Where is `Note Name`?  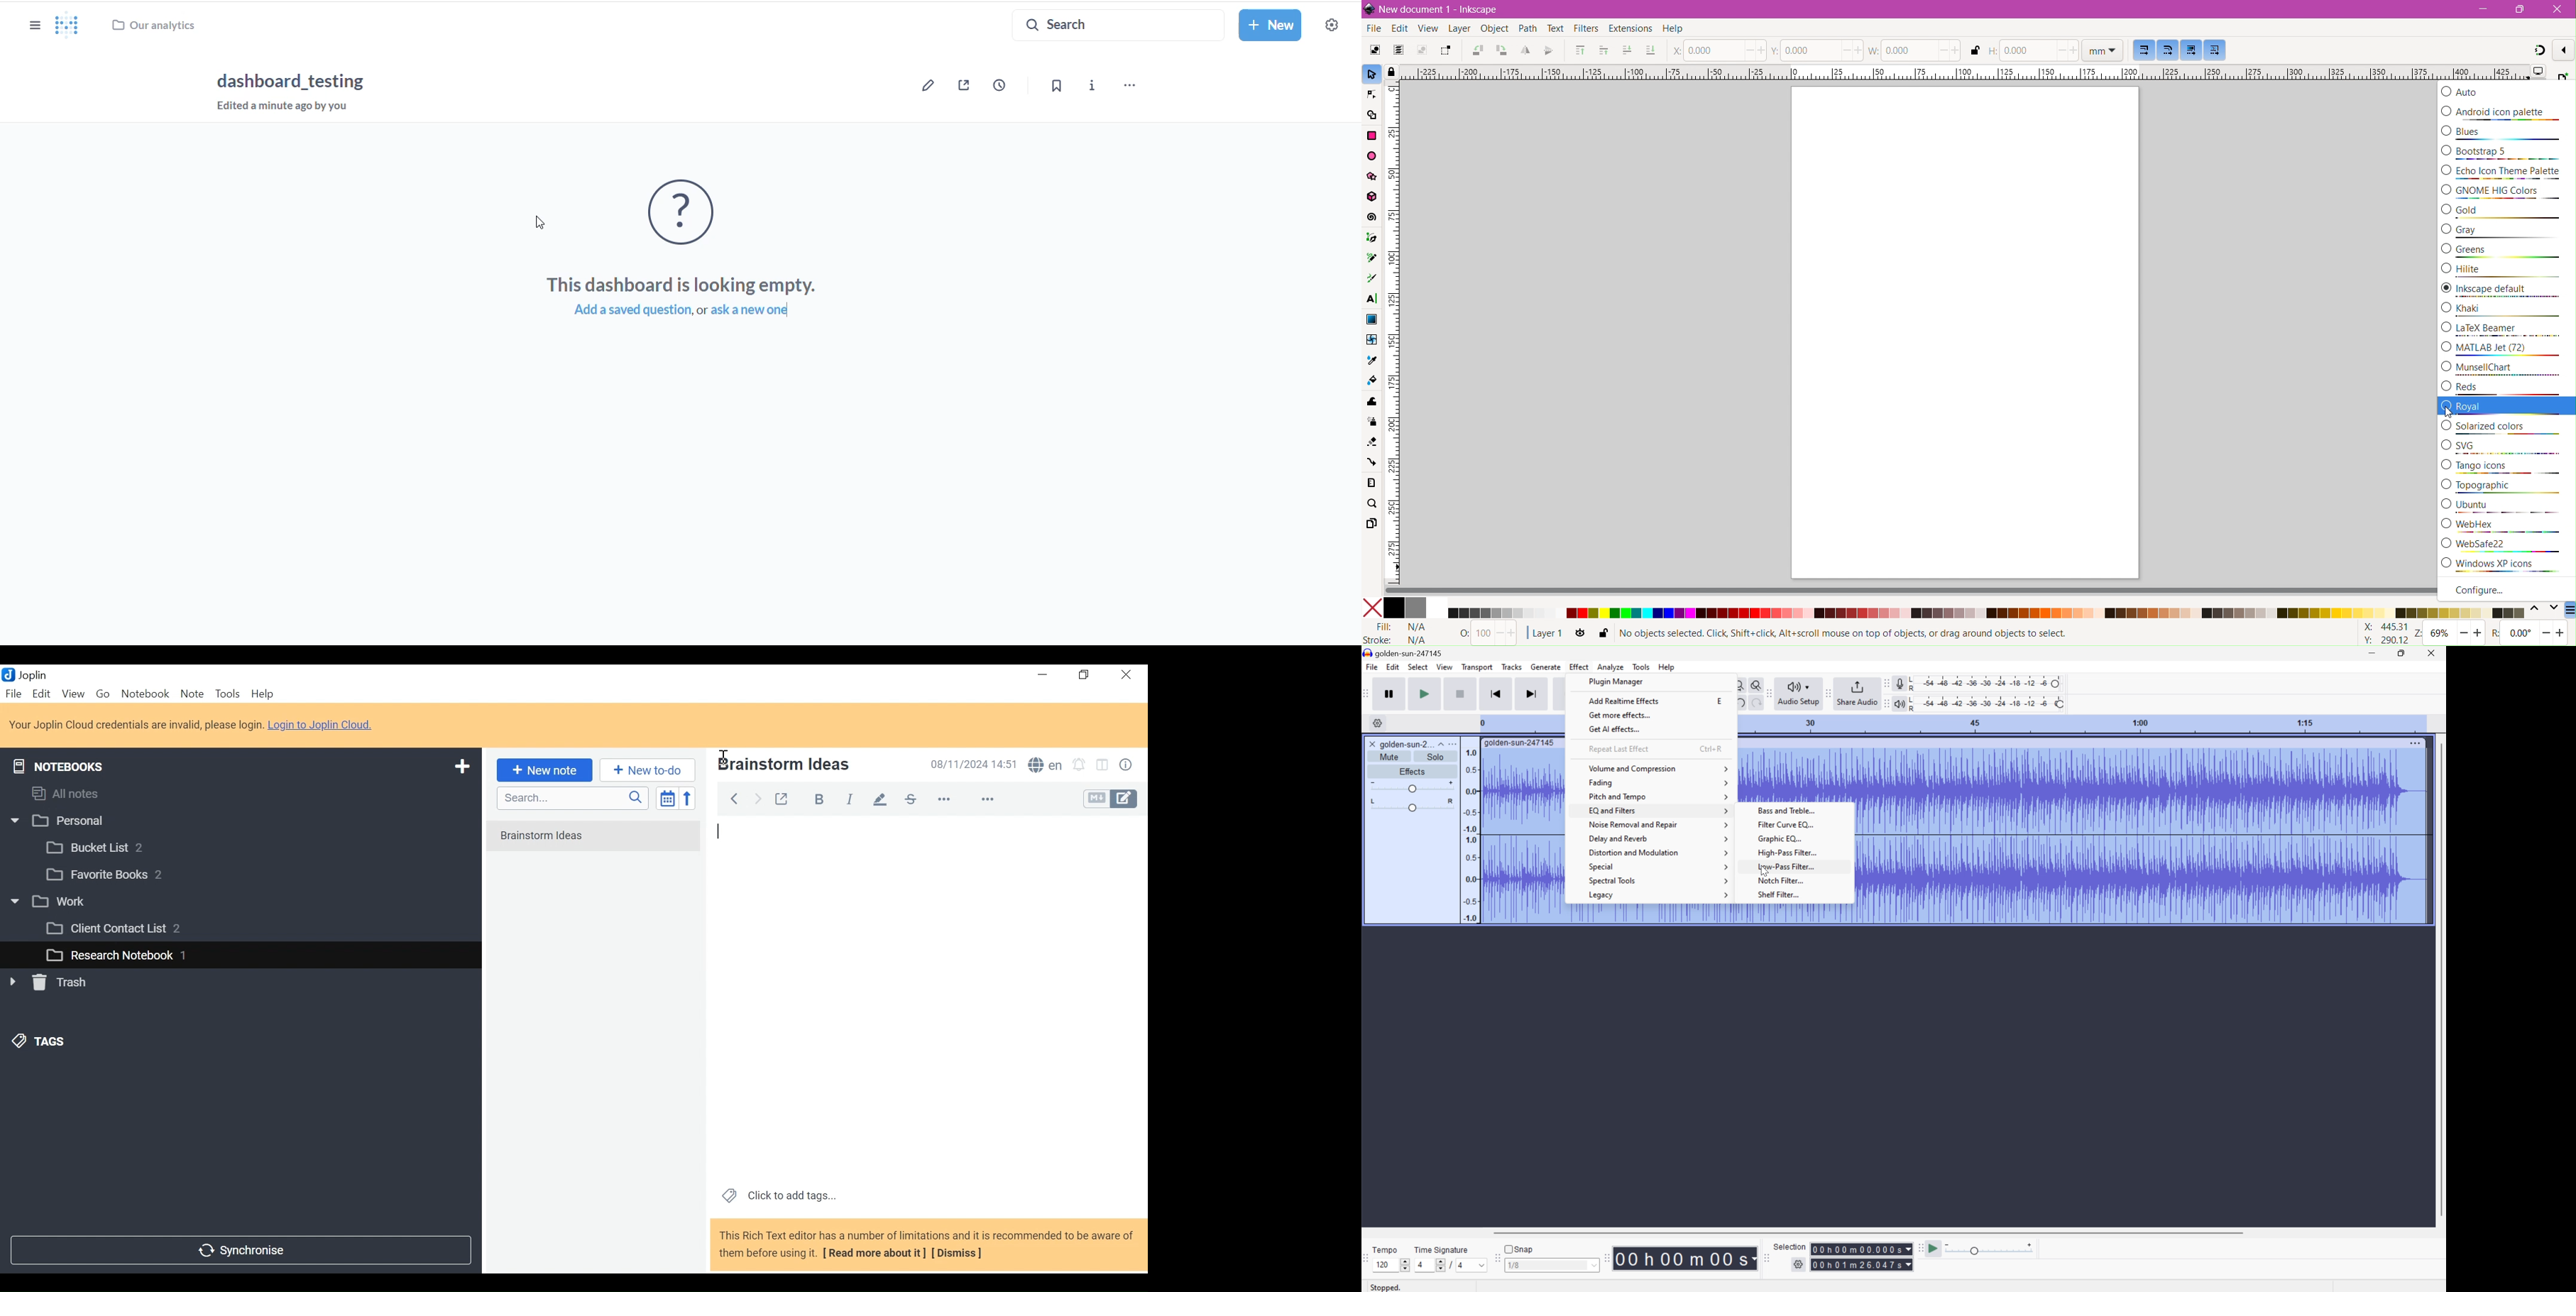
Note Name is located at coordinates (809, 766).